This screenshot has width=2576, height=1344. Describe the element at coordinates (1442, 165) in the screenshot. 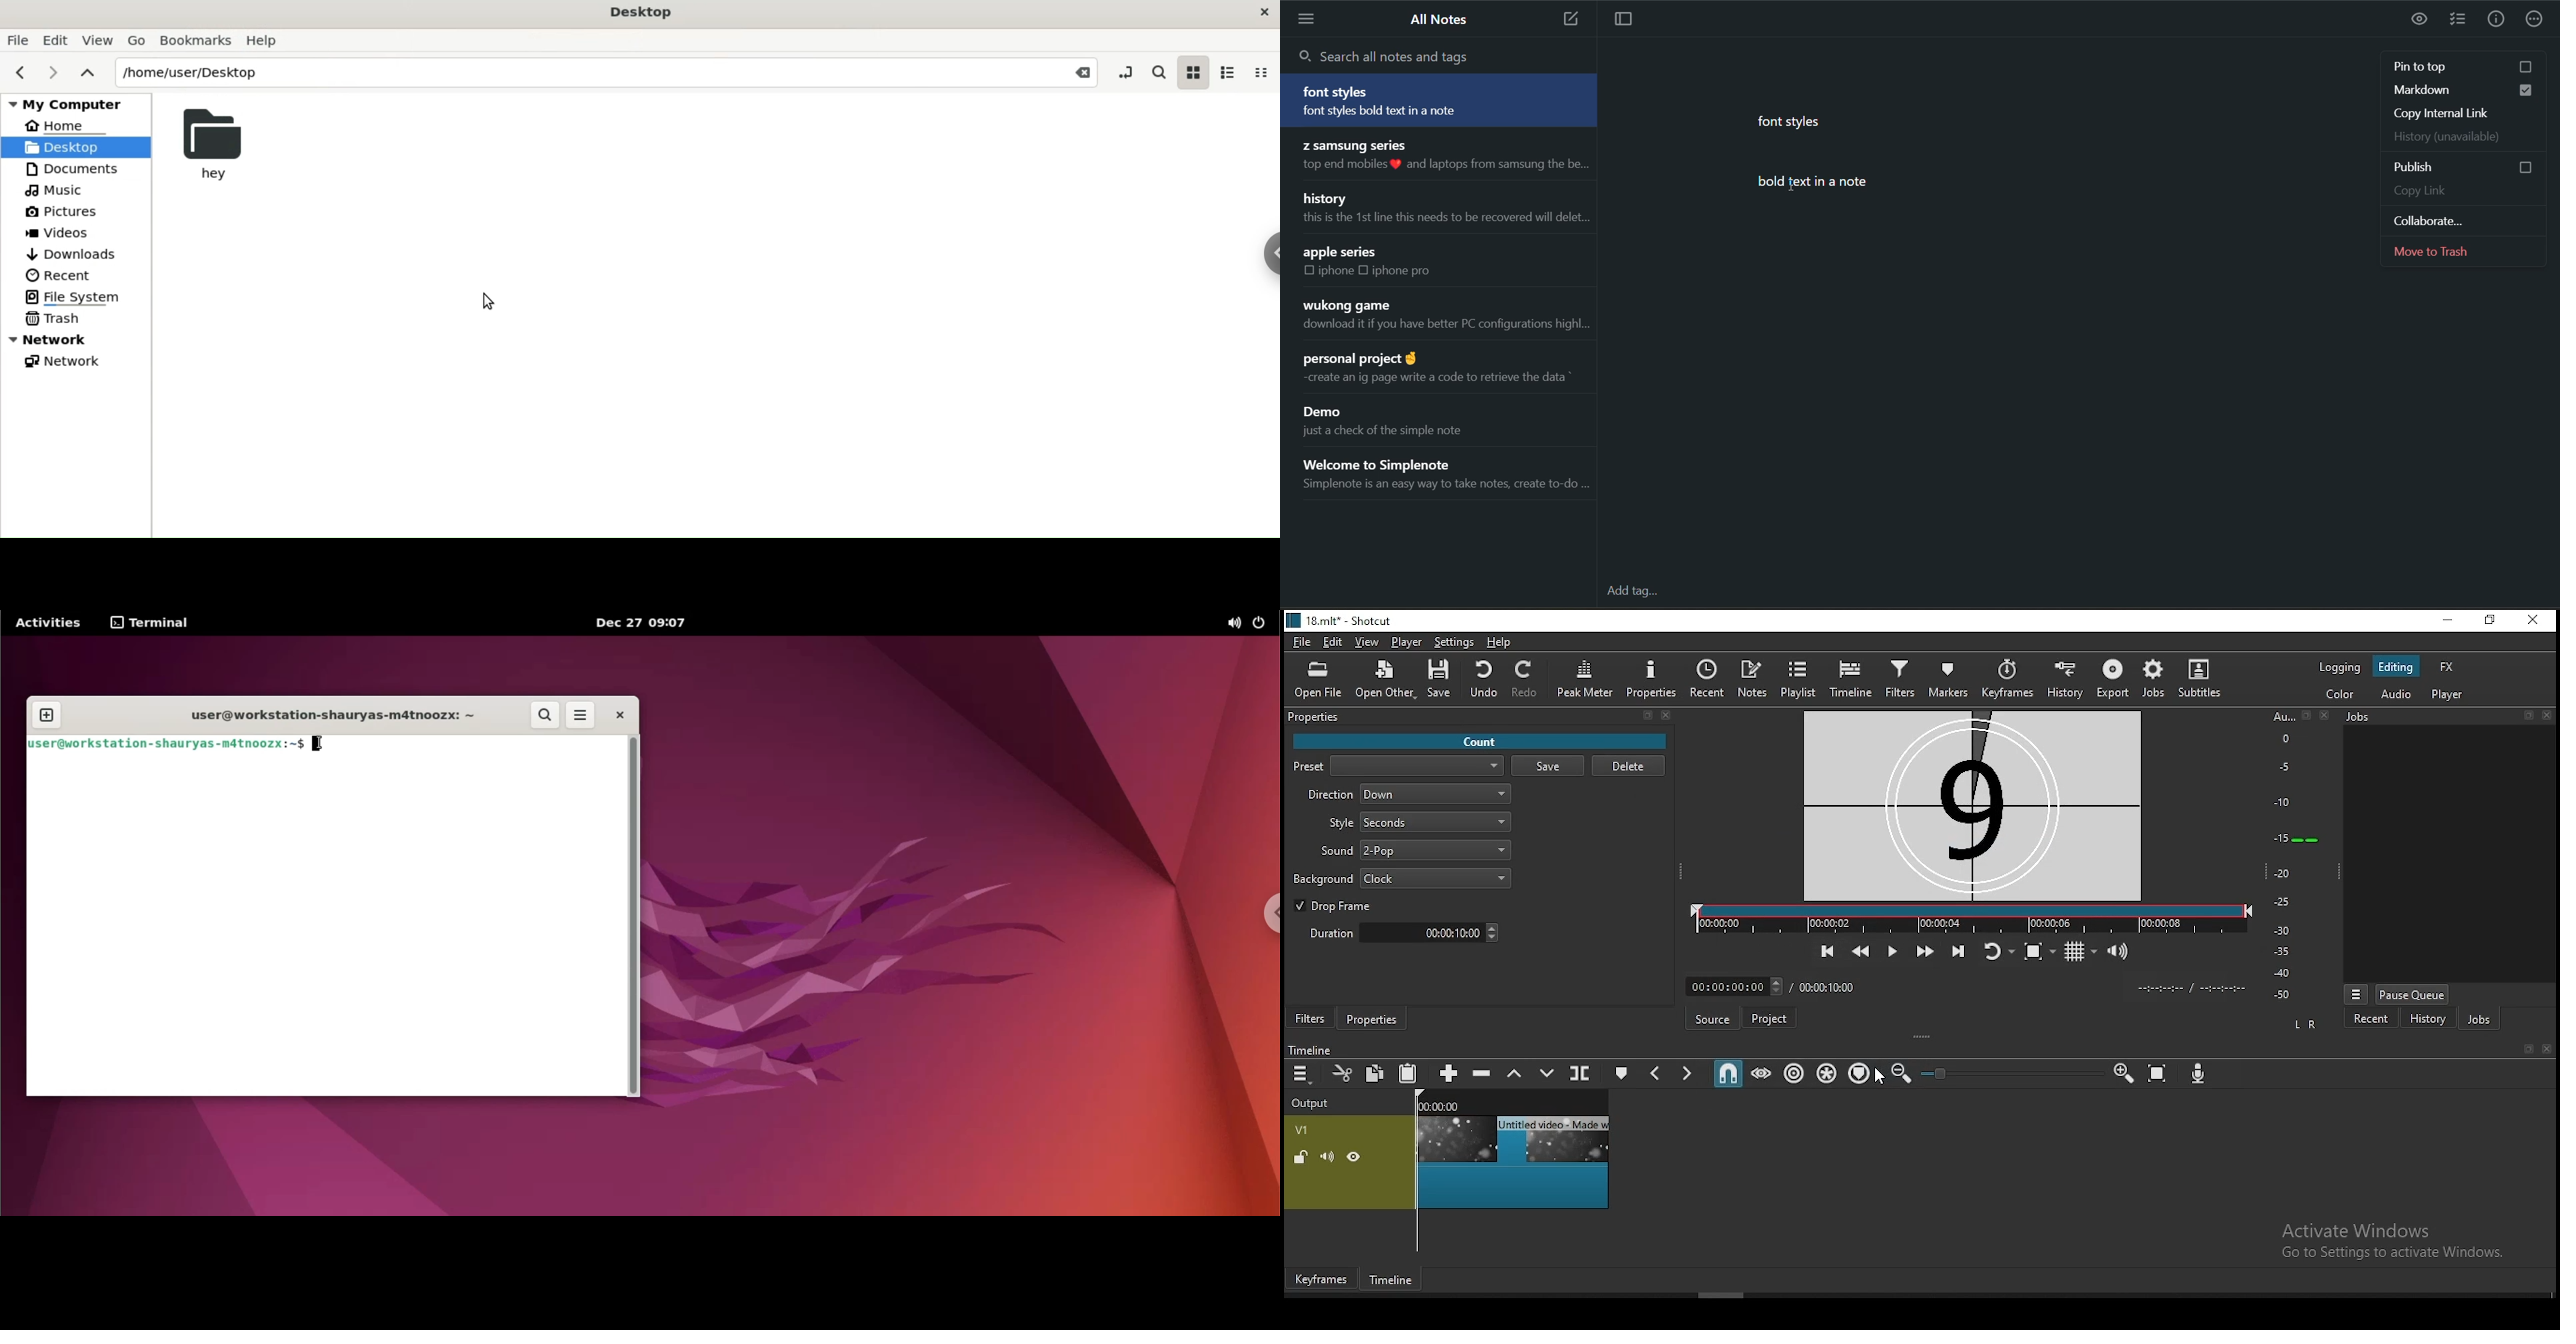

I see `top end mobiles % and laptops from samsung the be...` at that location.